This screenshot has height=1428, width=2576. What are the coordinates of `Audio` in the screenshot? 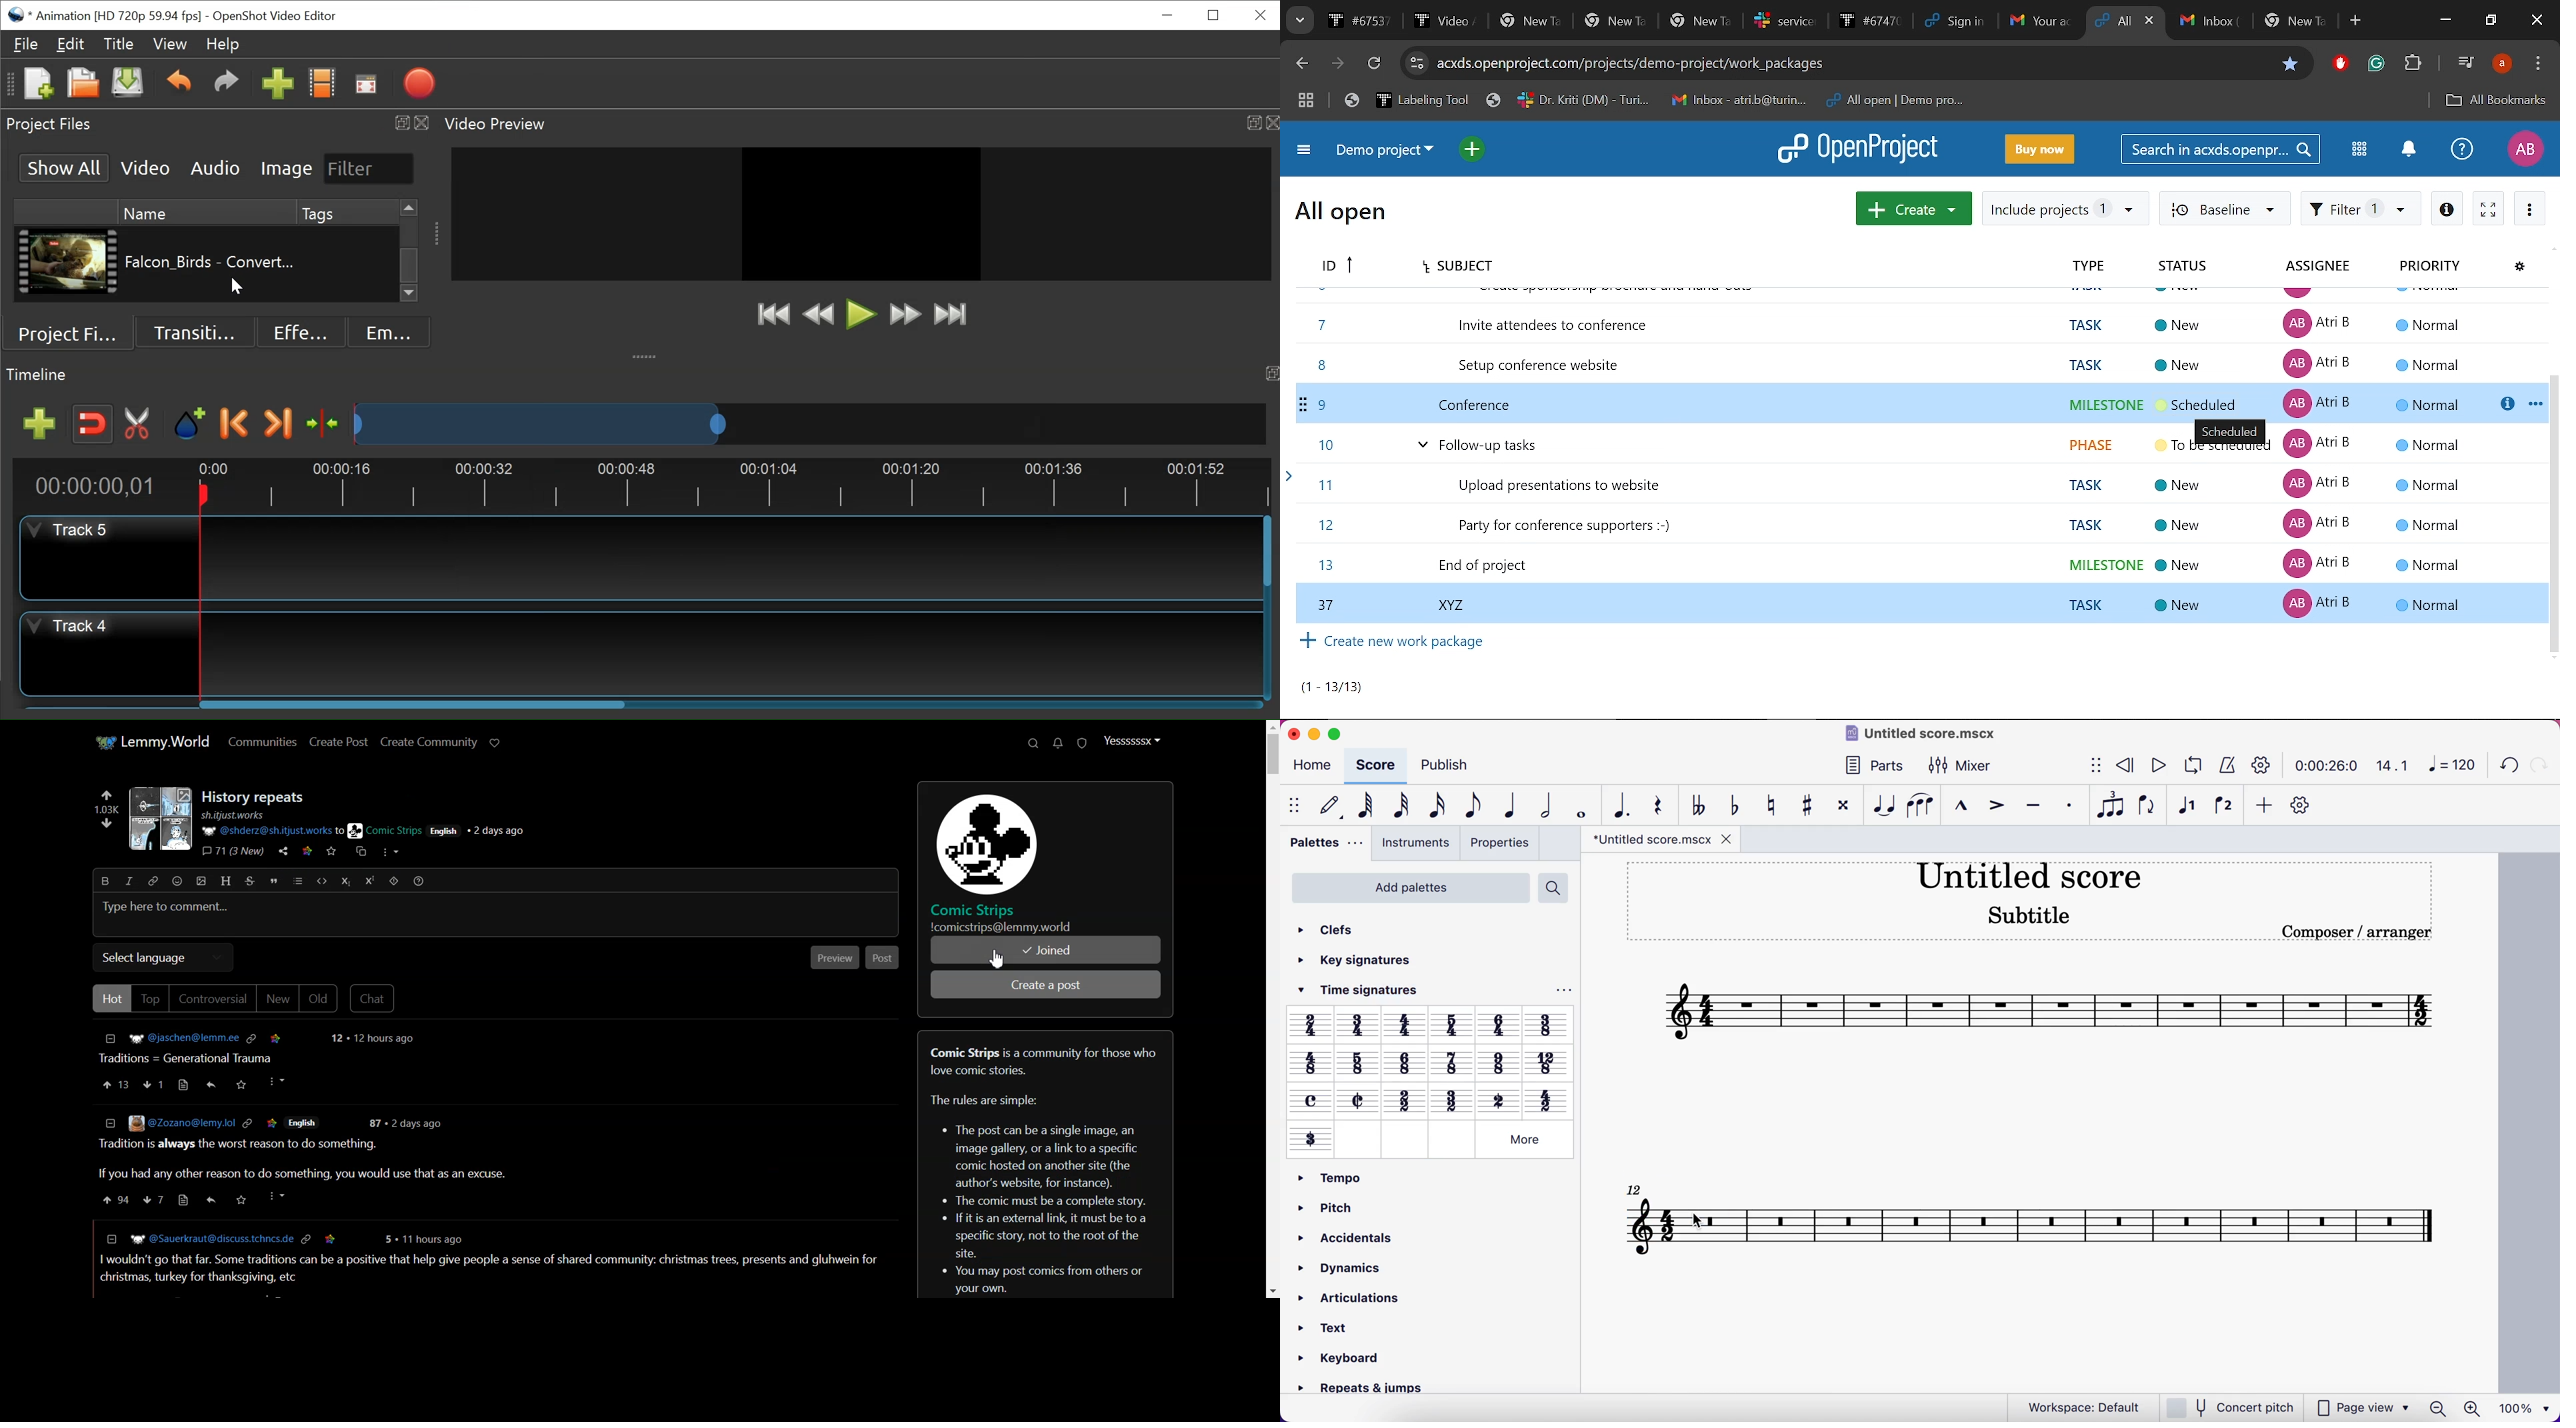 It's located at (217, 169).